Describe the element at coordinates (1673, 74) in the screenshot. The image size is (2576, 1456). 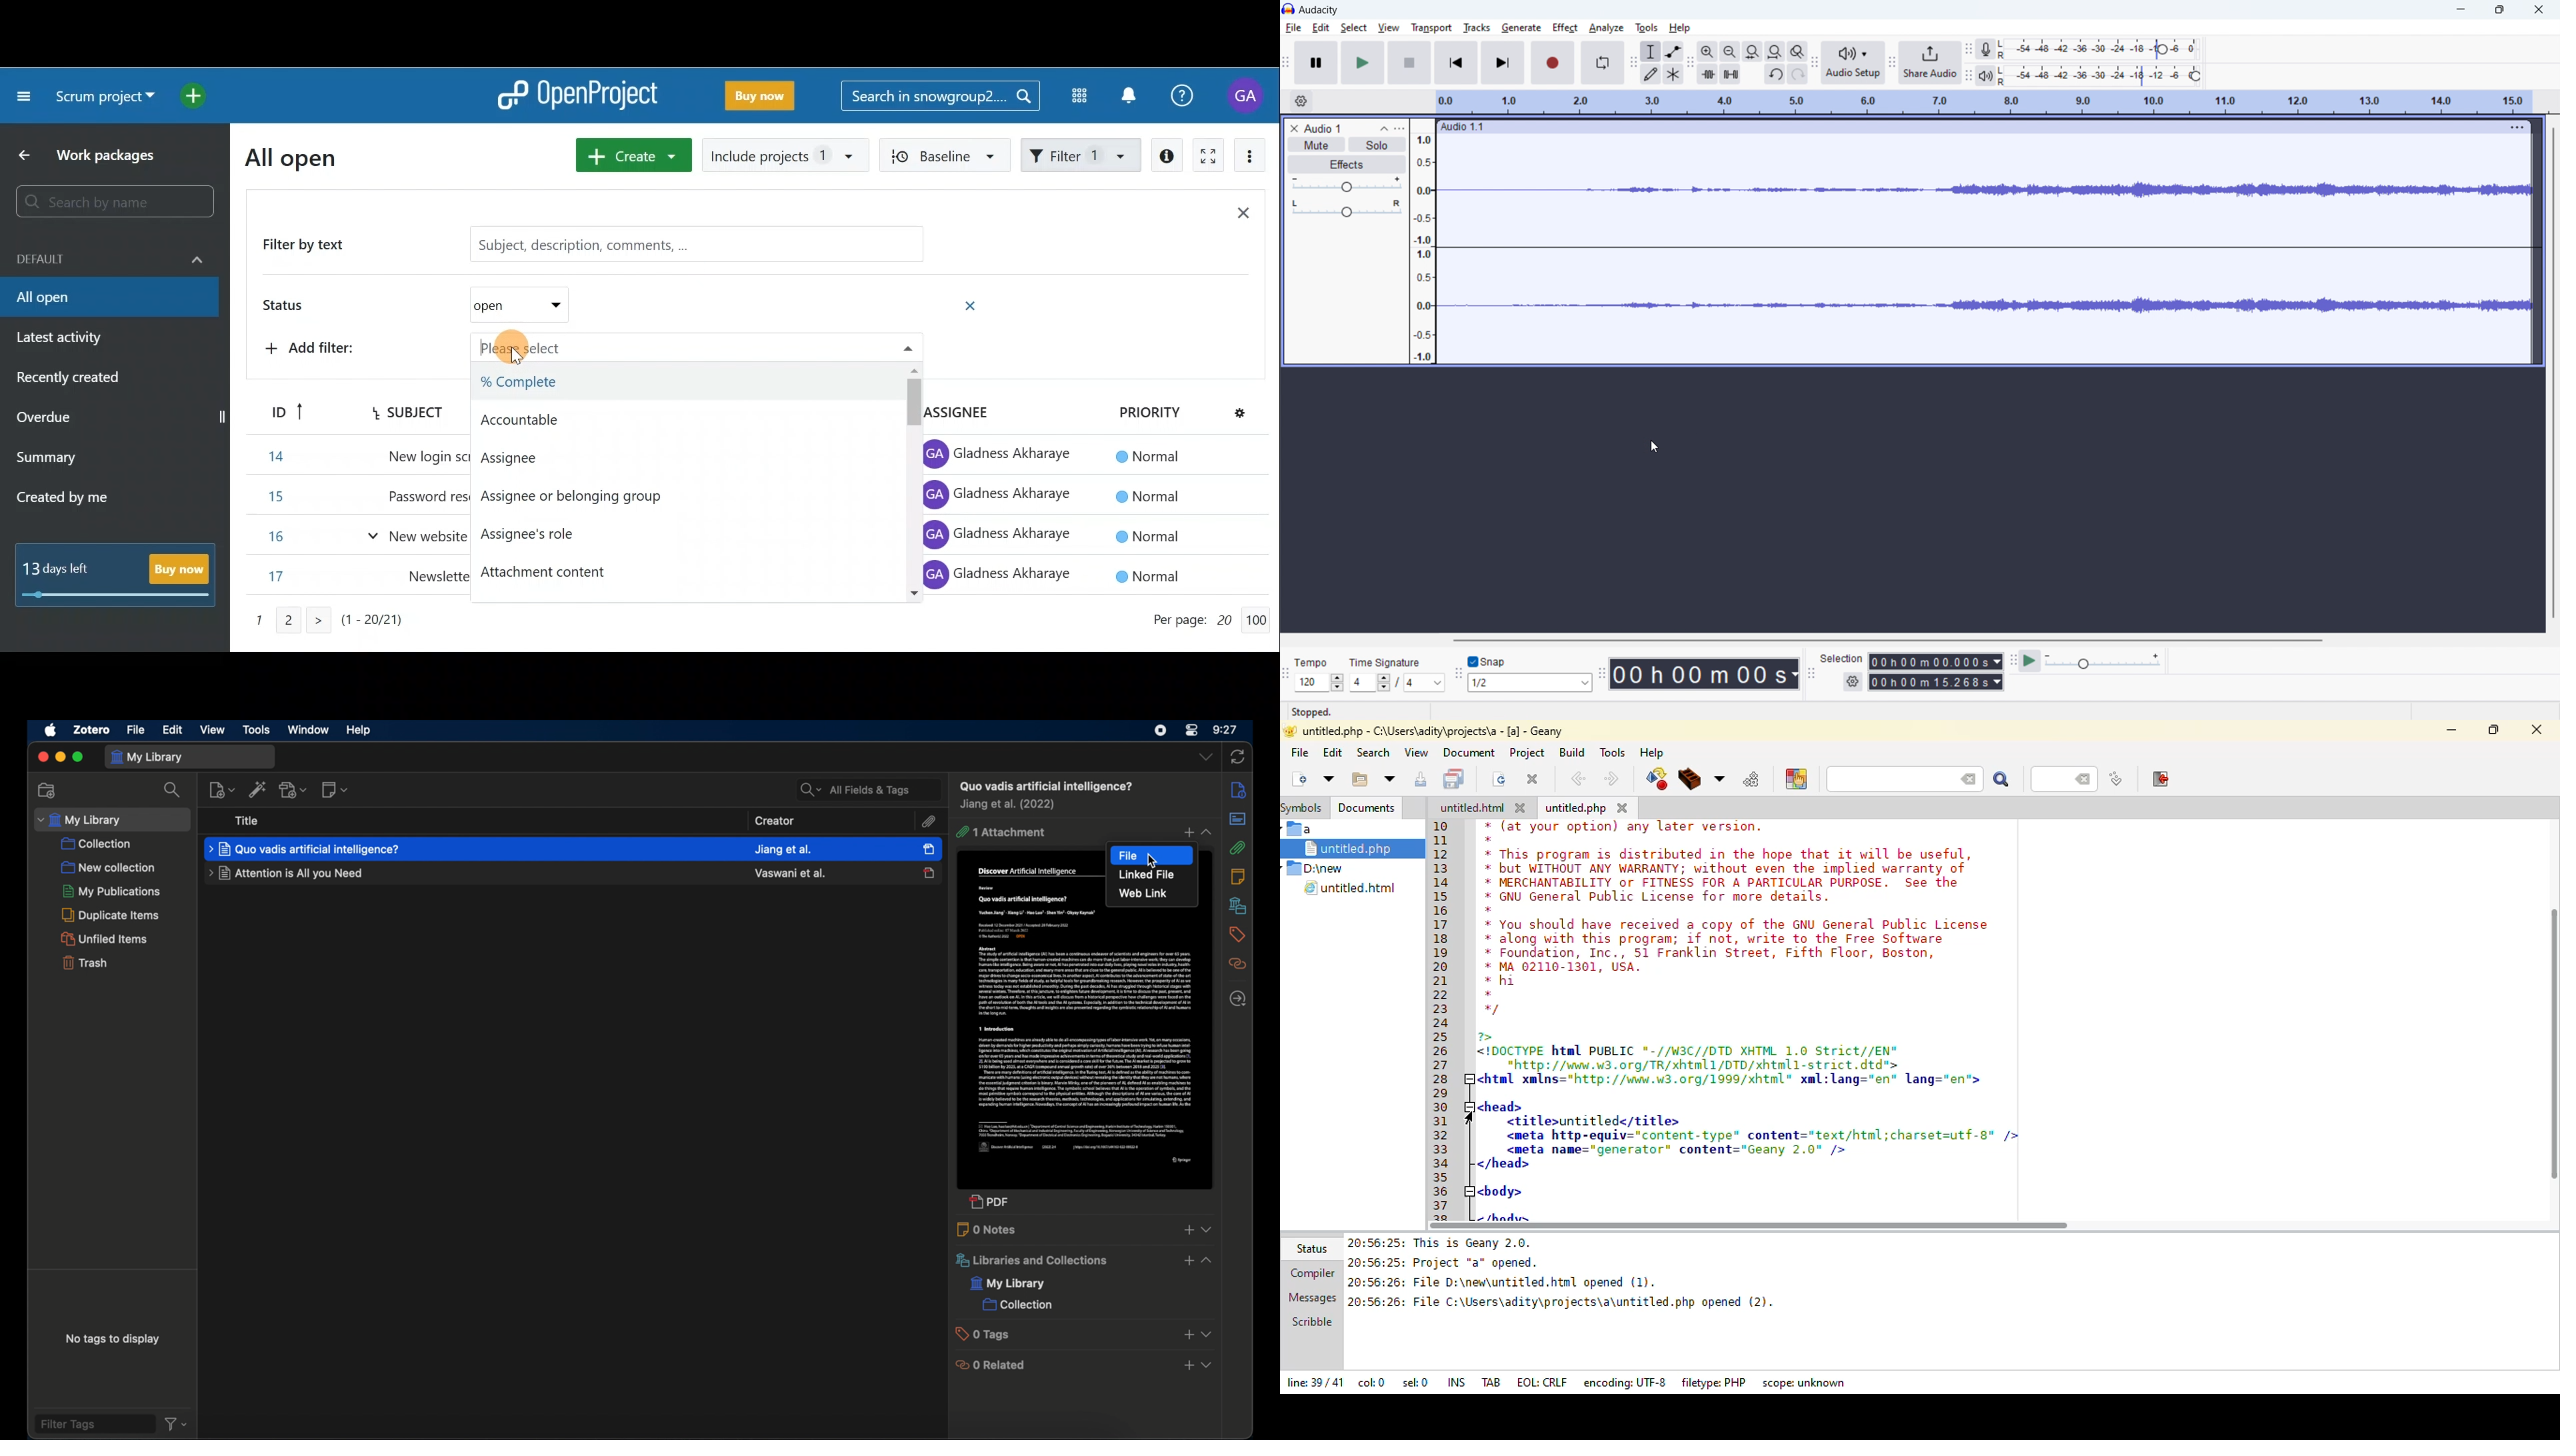
I see `multi tool` at that location.